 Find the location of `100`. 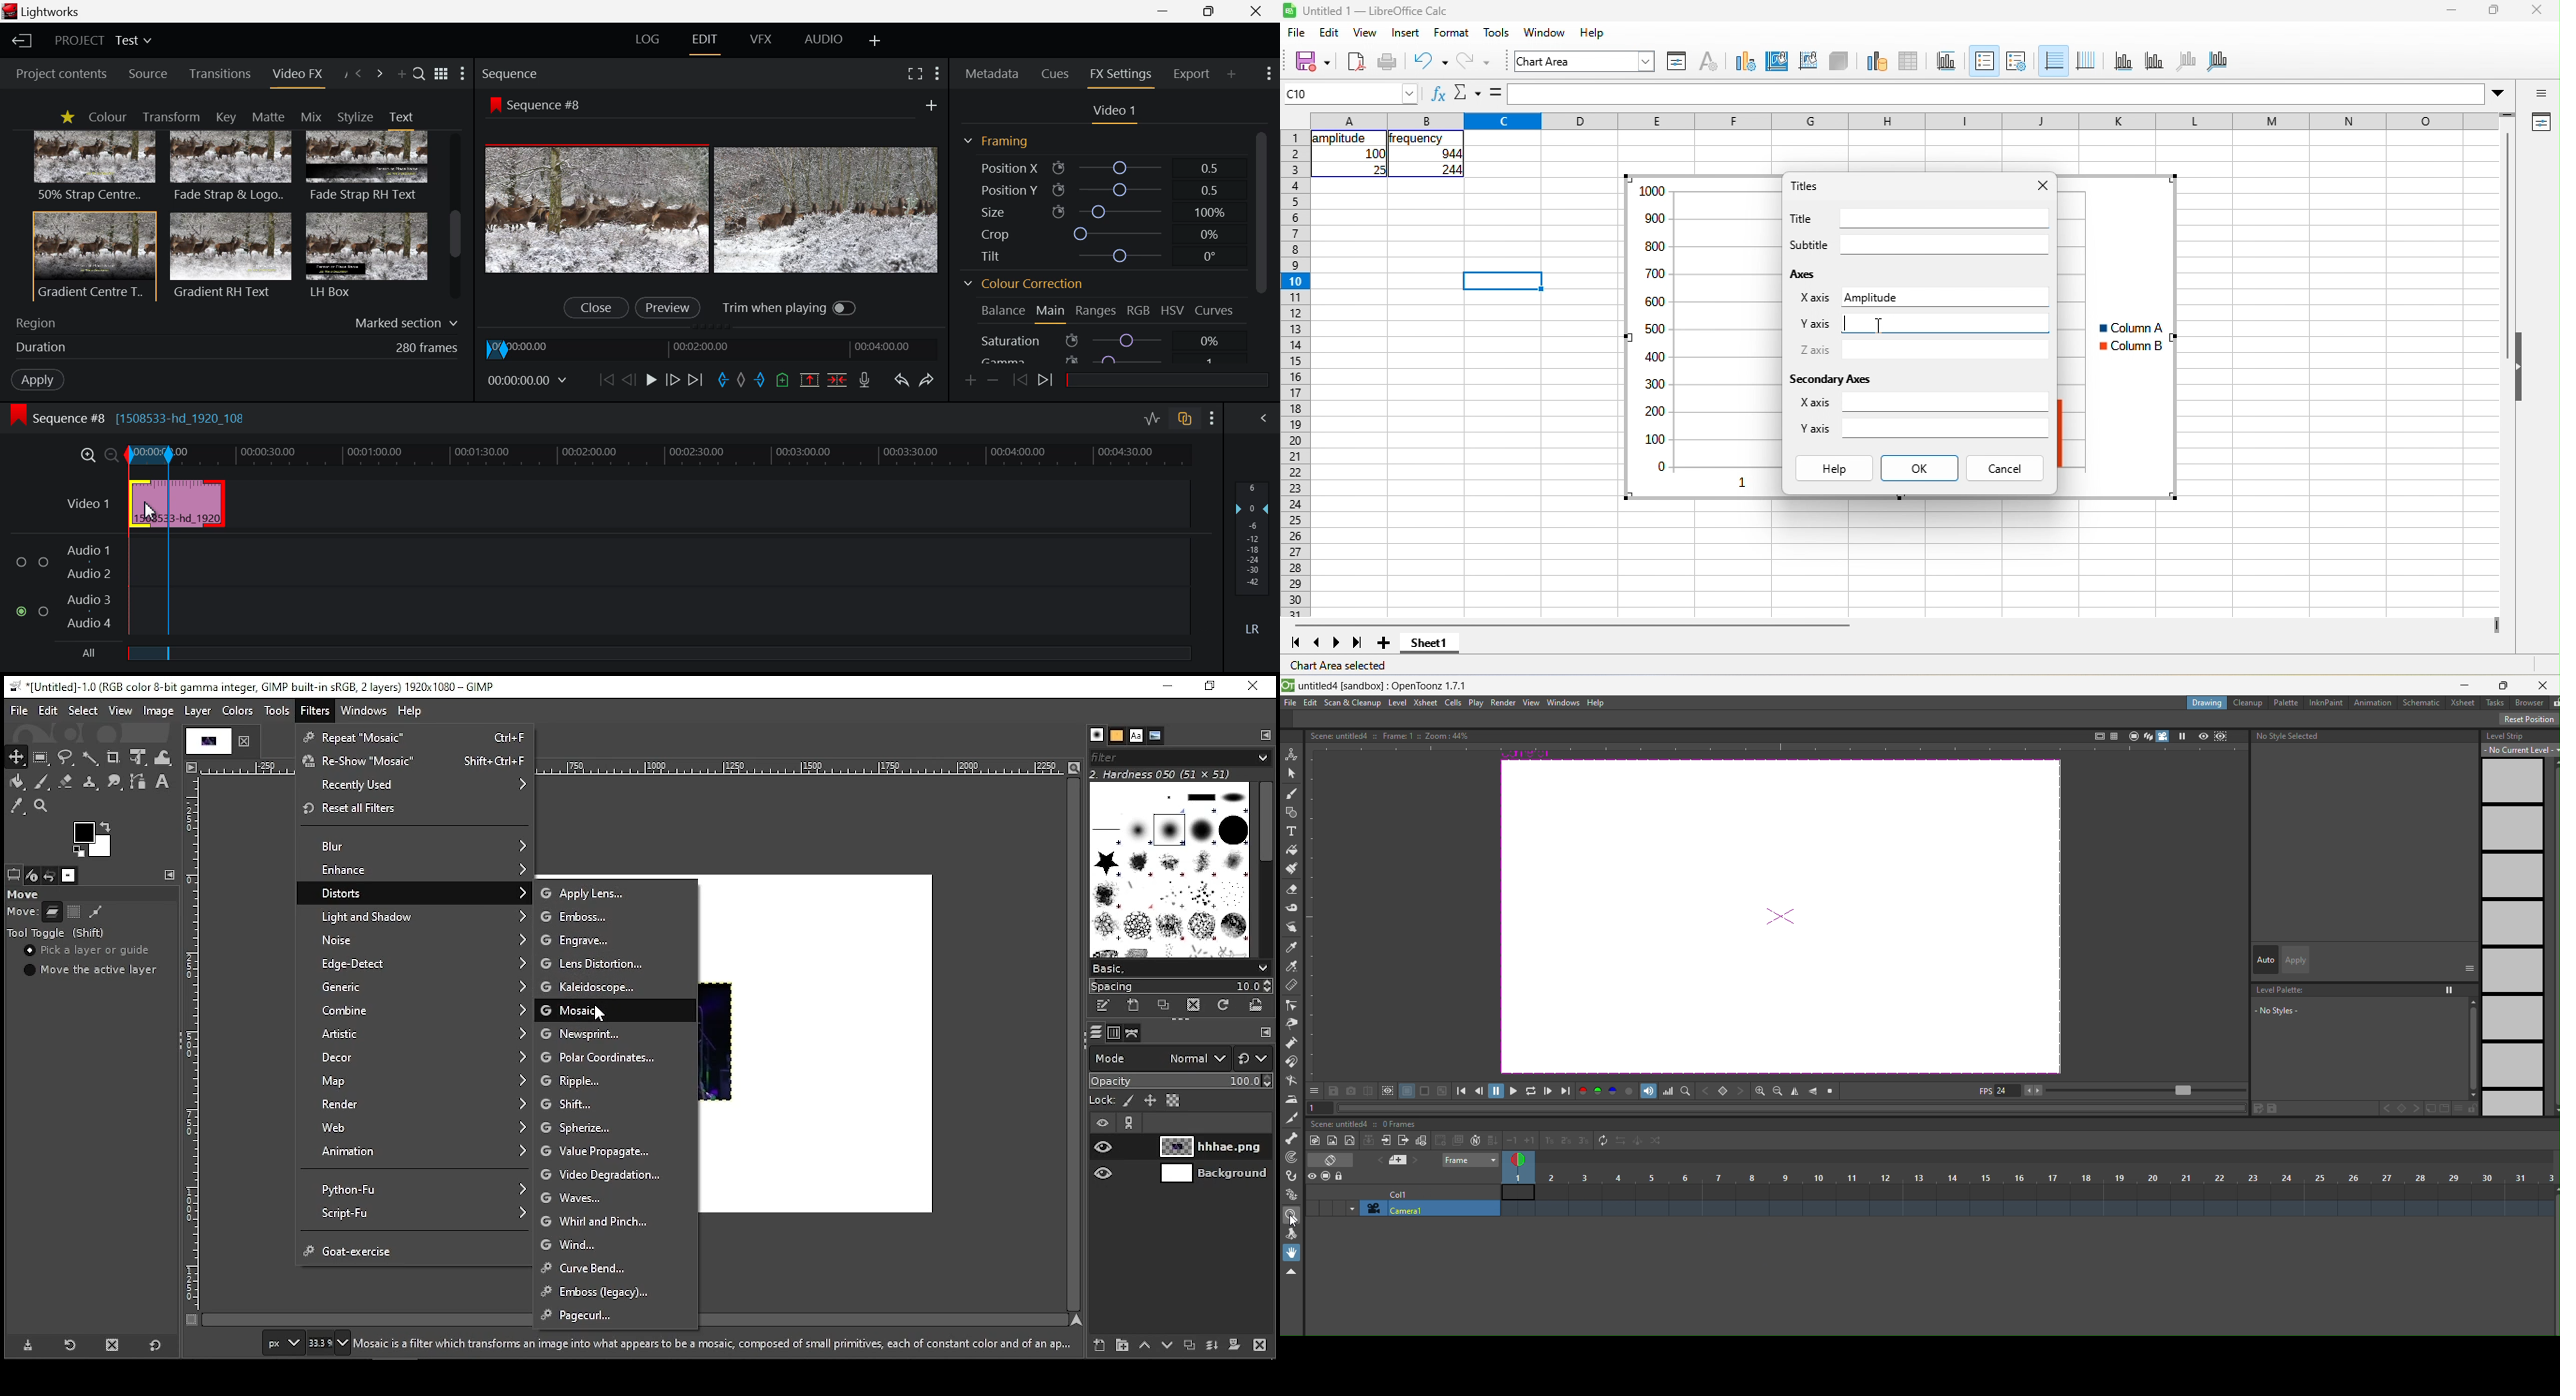

100 is located at coordinates (1375, 154).